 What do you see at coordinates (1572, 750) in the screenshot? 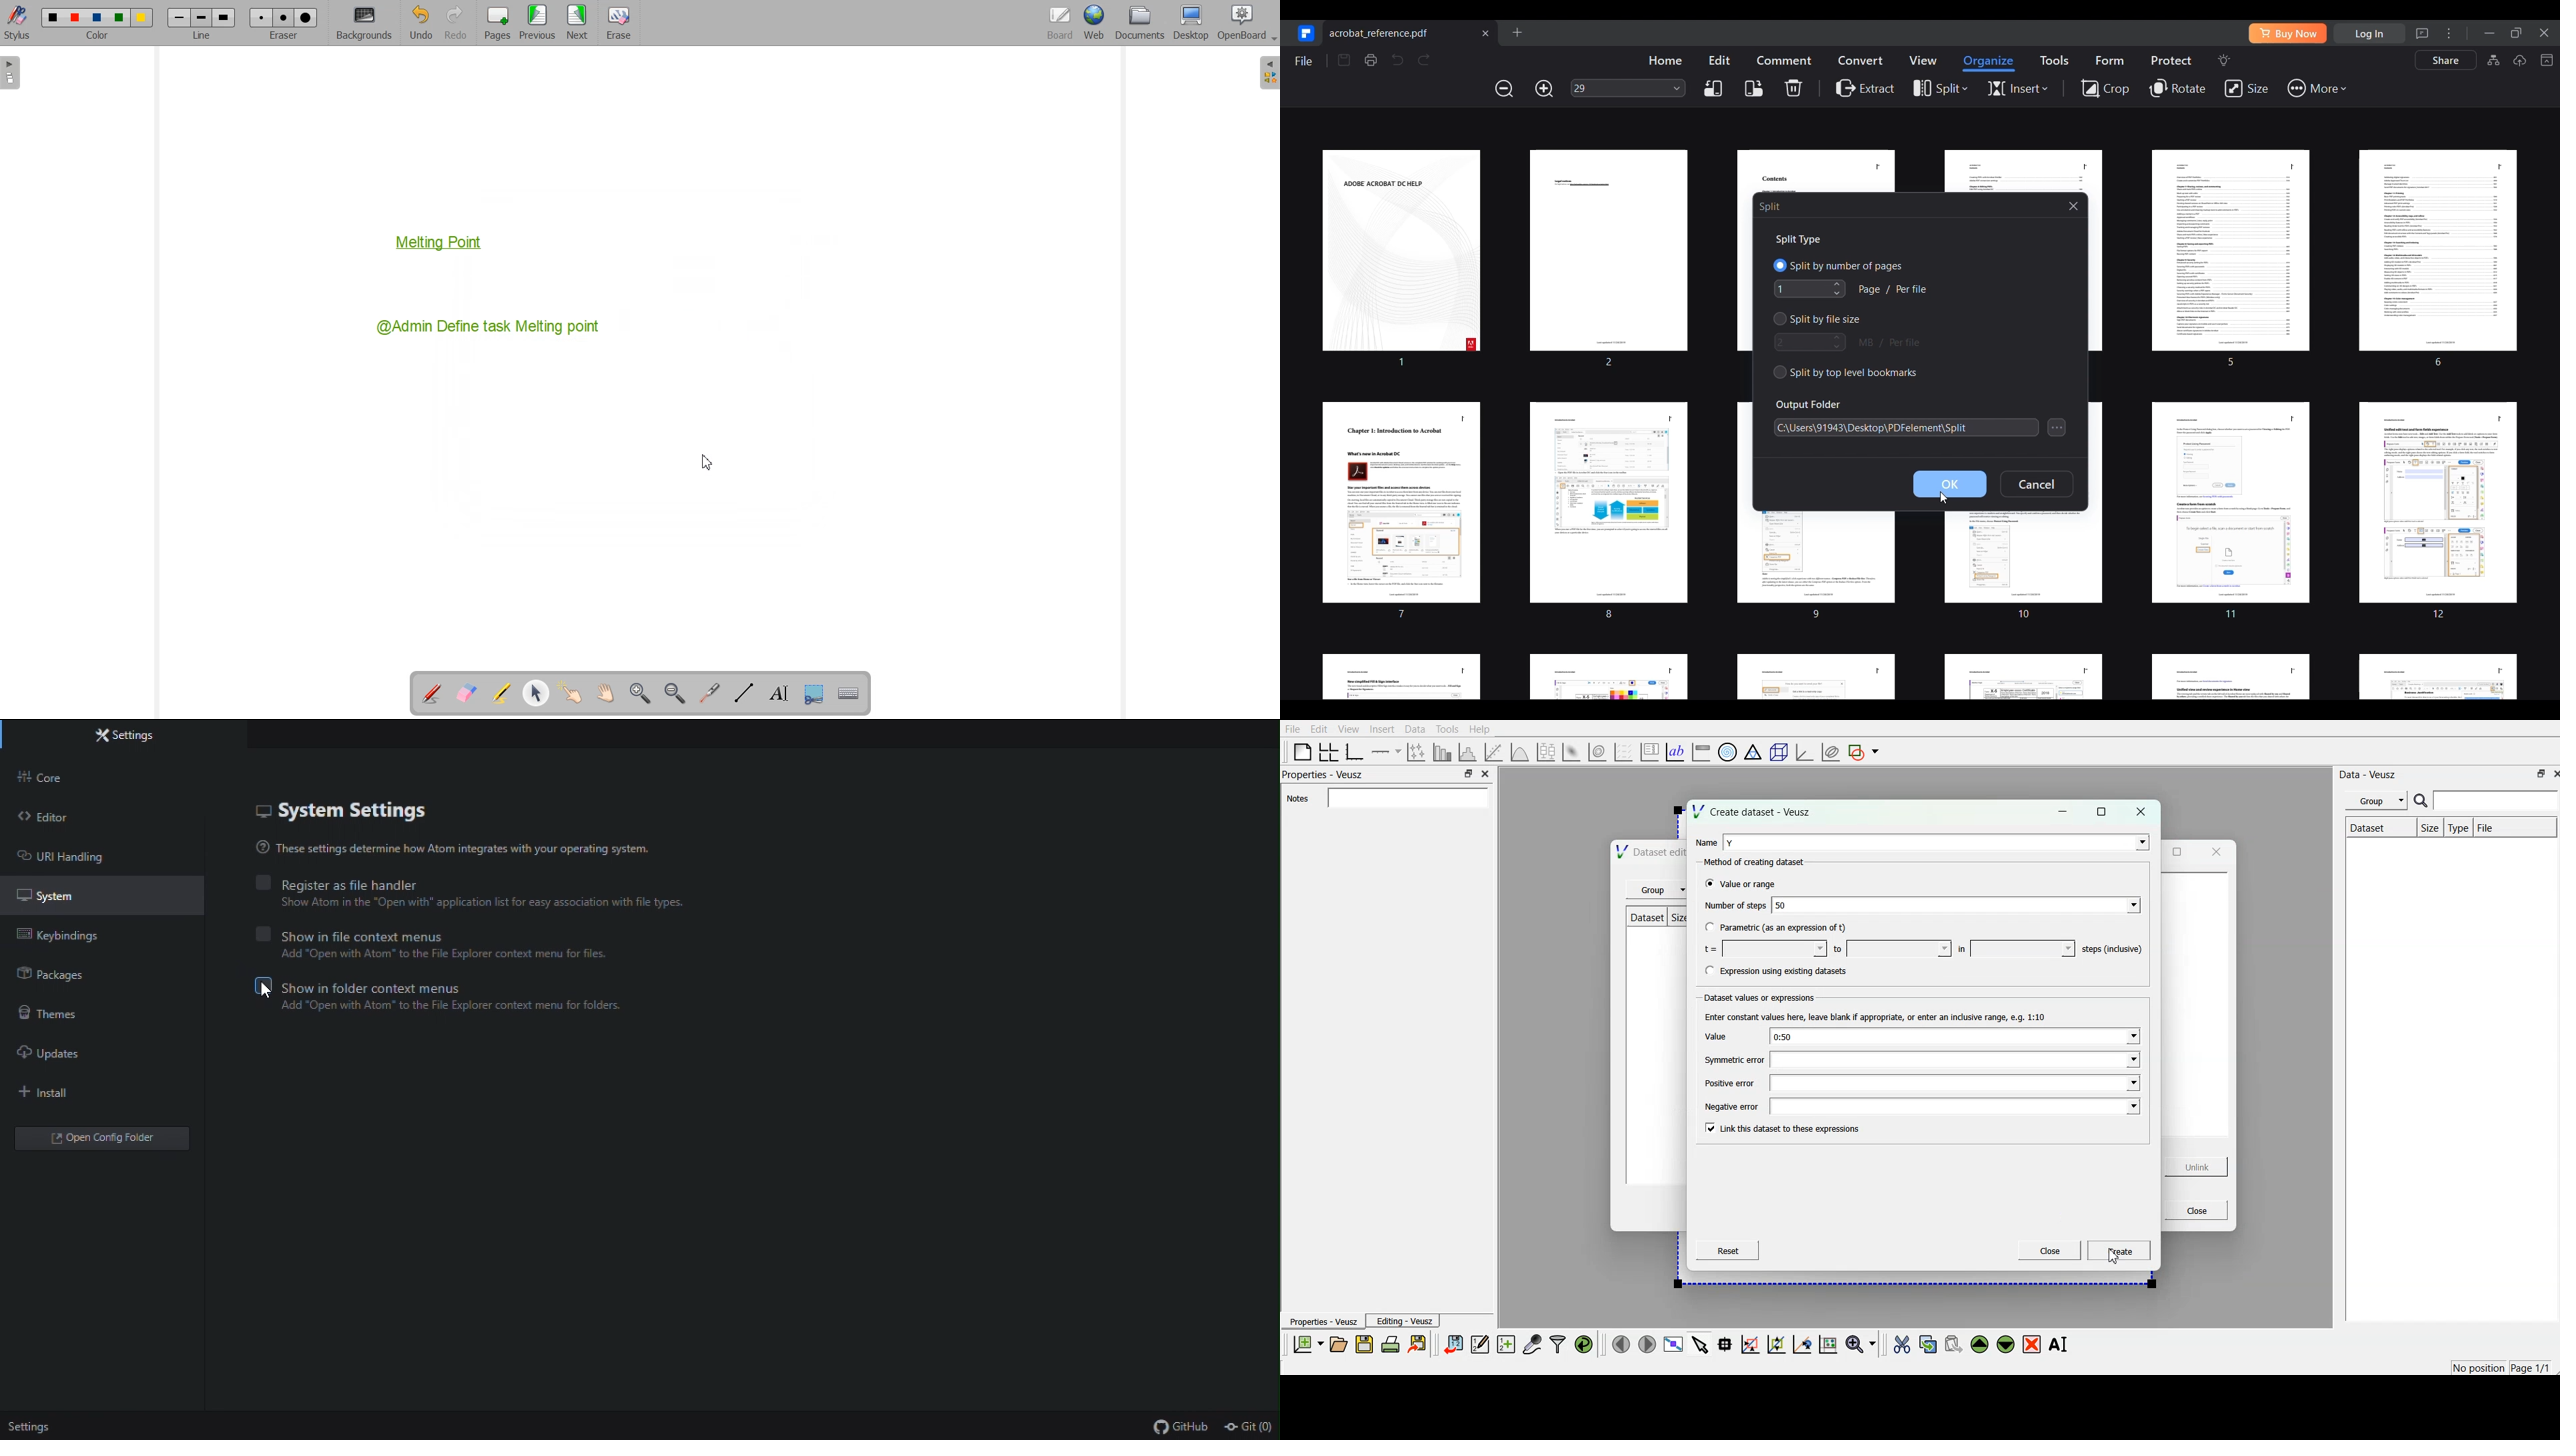
I see `plot 2d datasets as image` at bounding box center [1572, 750].